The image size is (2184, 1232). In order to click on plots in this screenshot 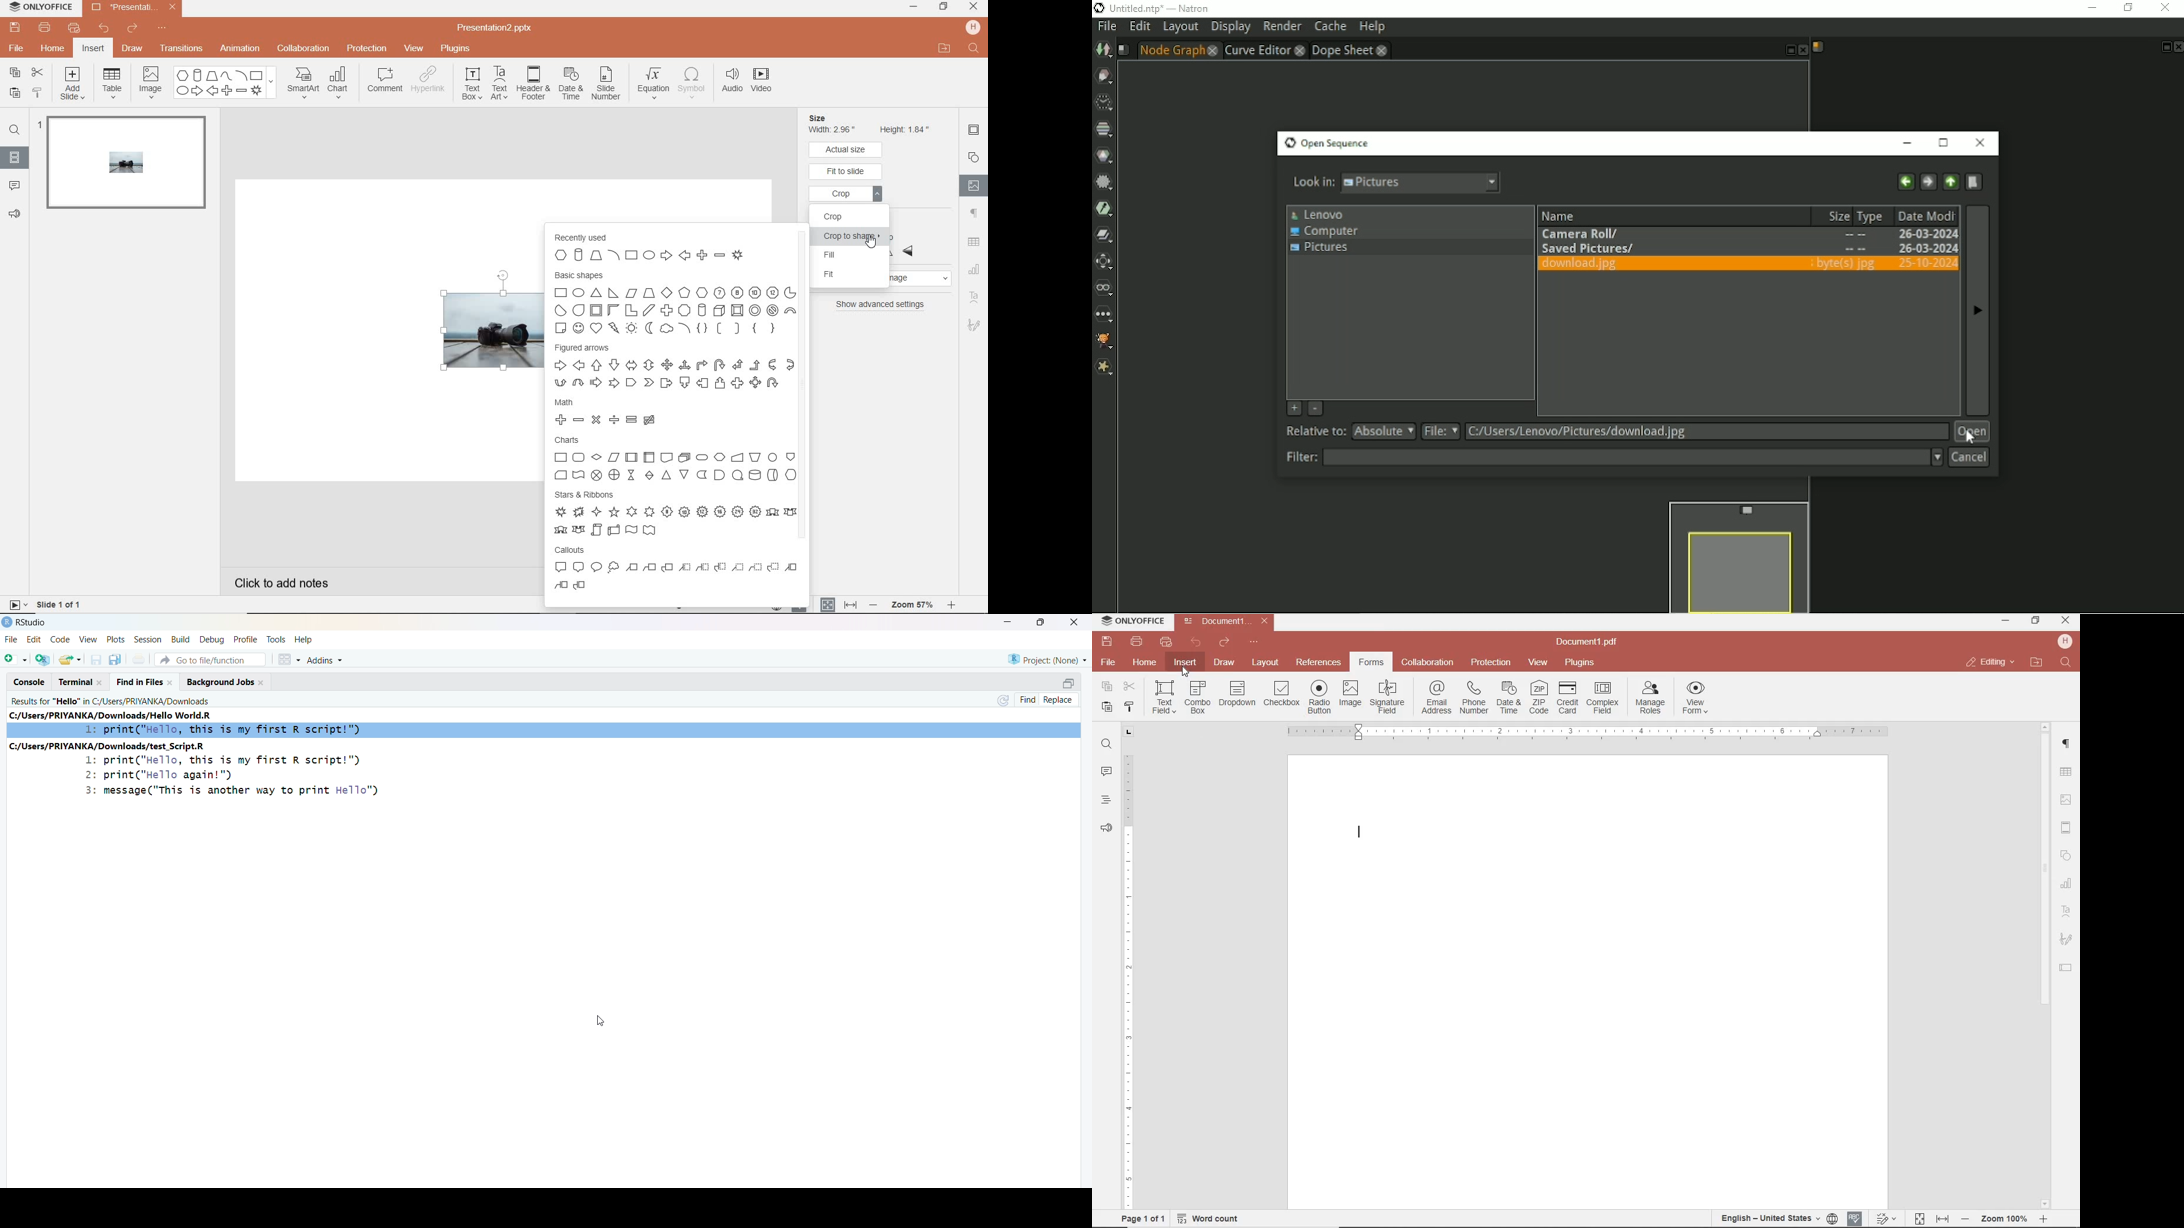, I will do `click(115, 638)`.